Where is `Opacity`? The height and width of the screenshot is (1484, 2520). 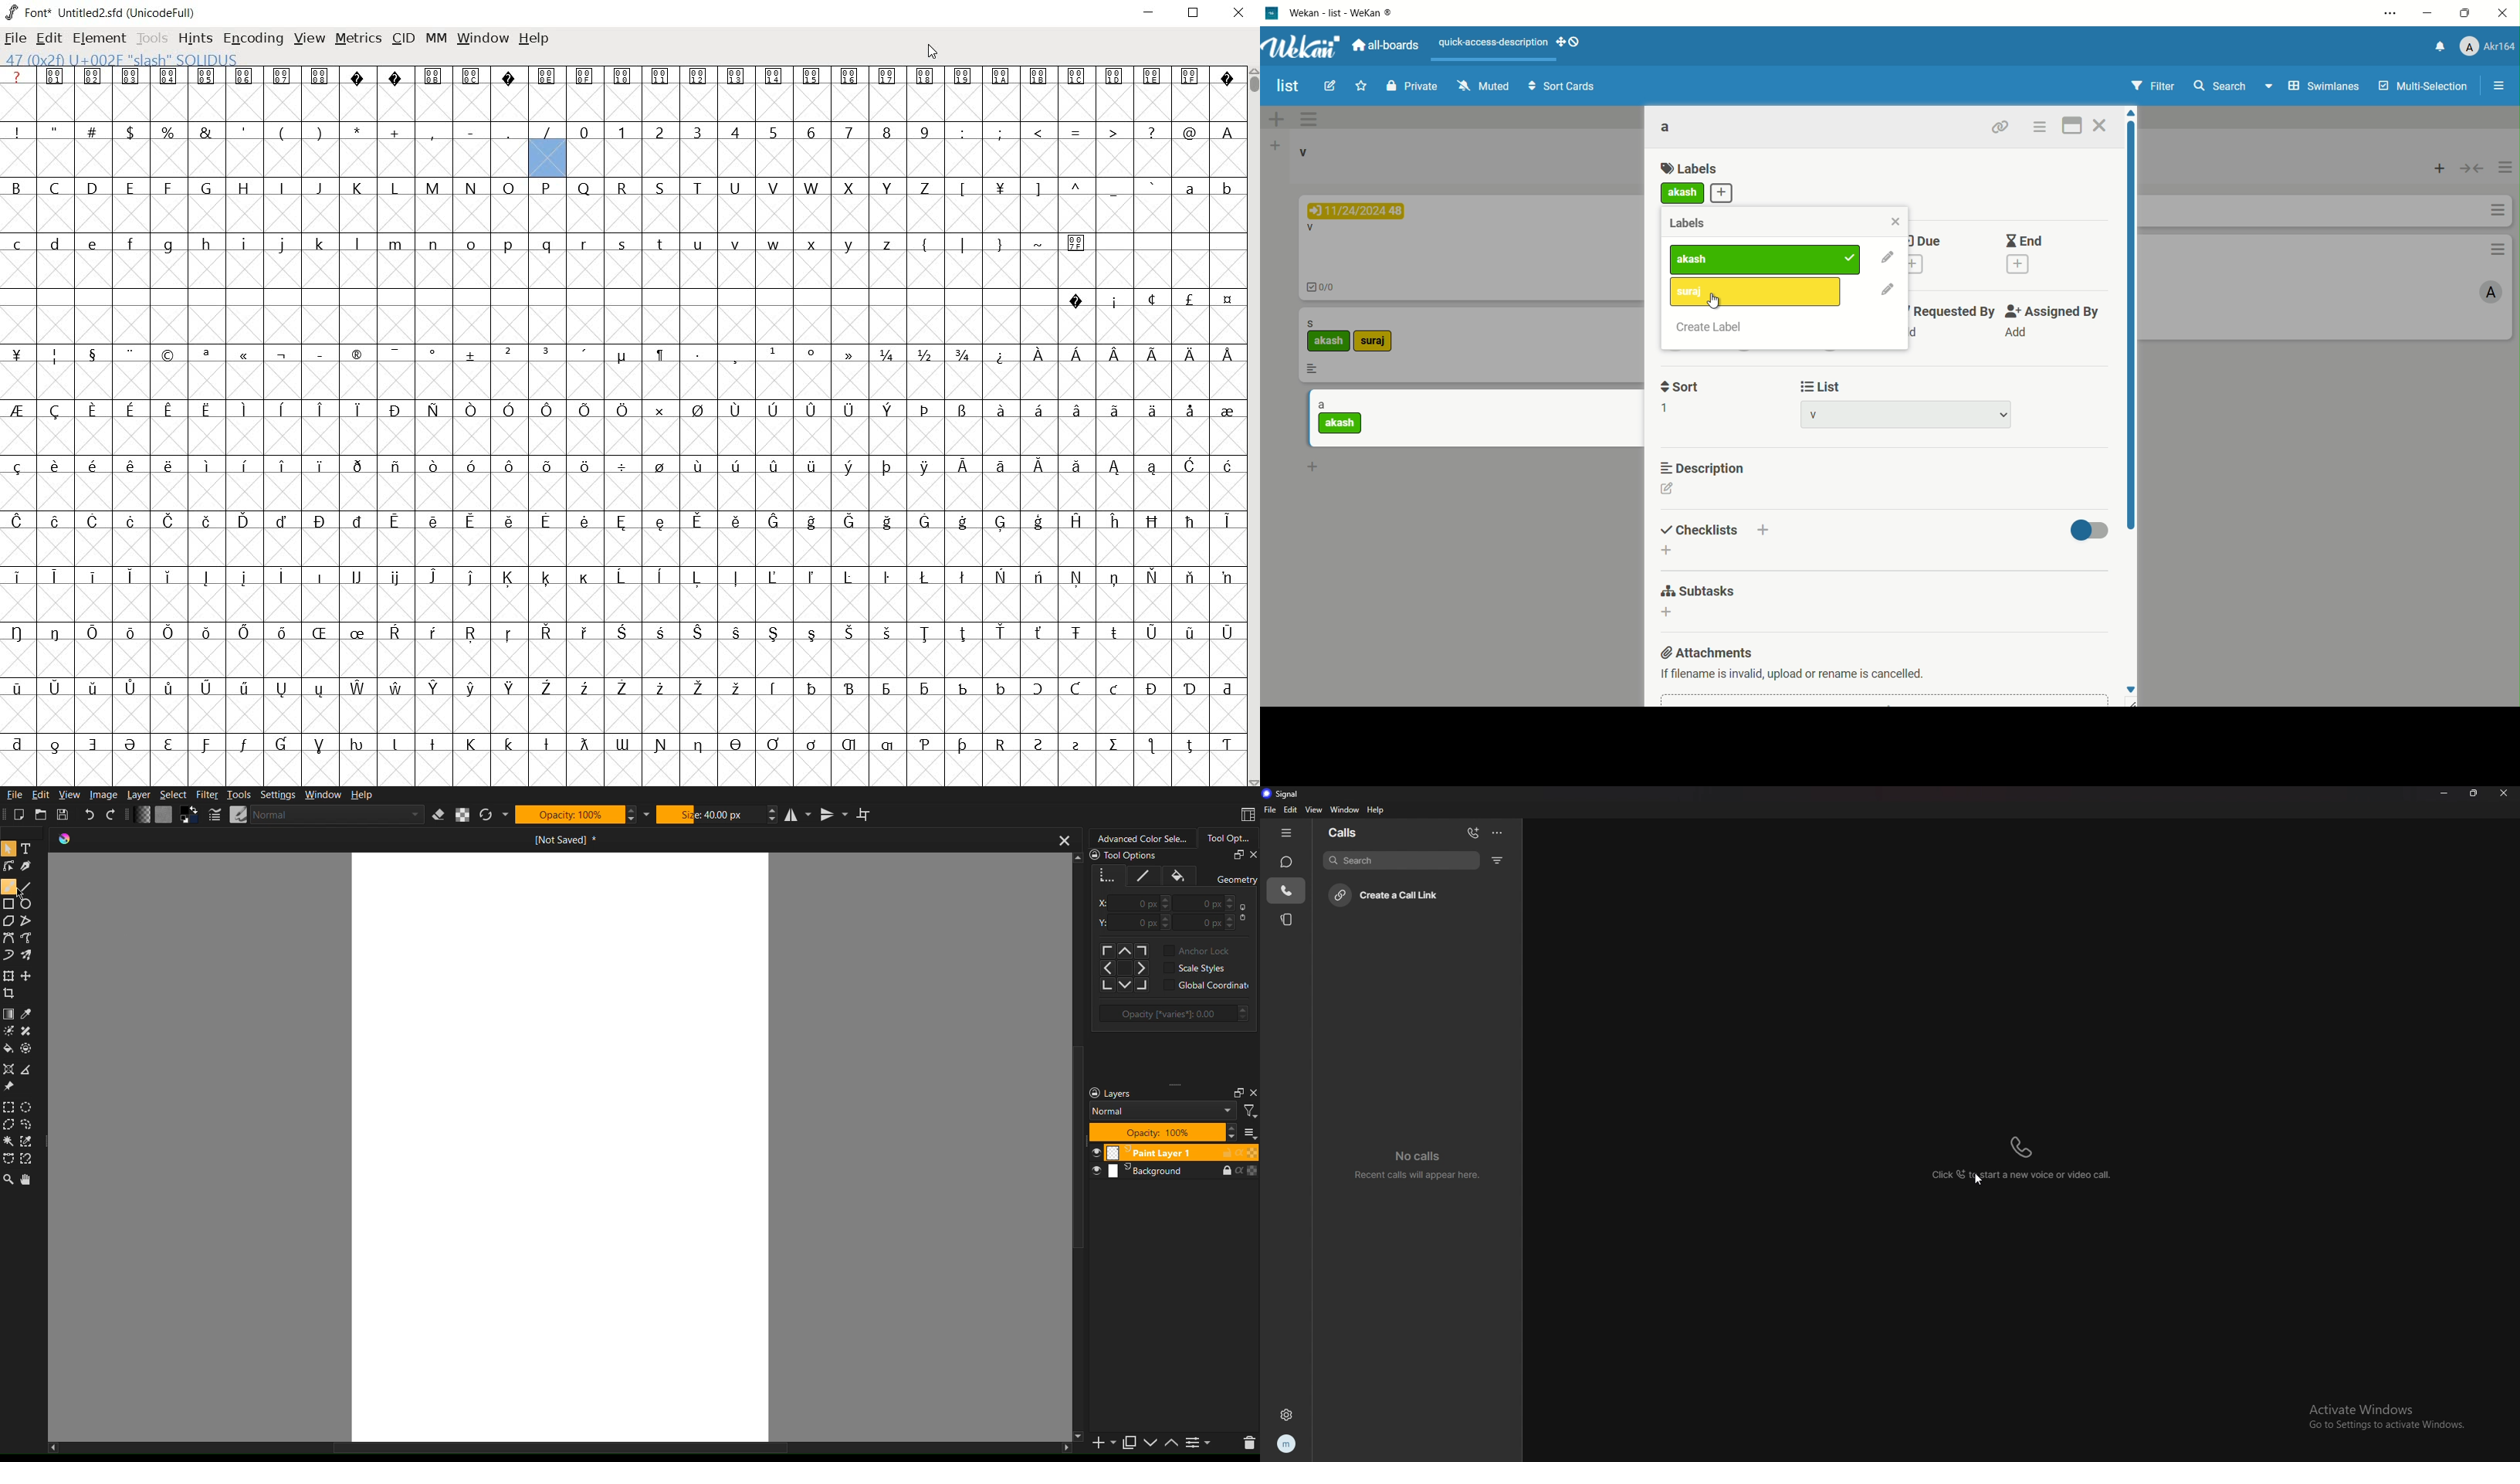 Opacity is located at coordinates (1158, 1132).